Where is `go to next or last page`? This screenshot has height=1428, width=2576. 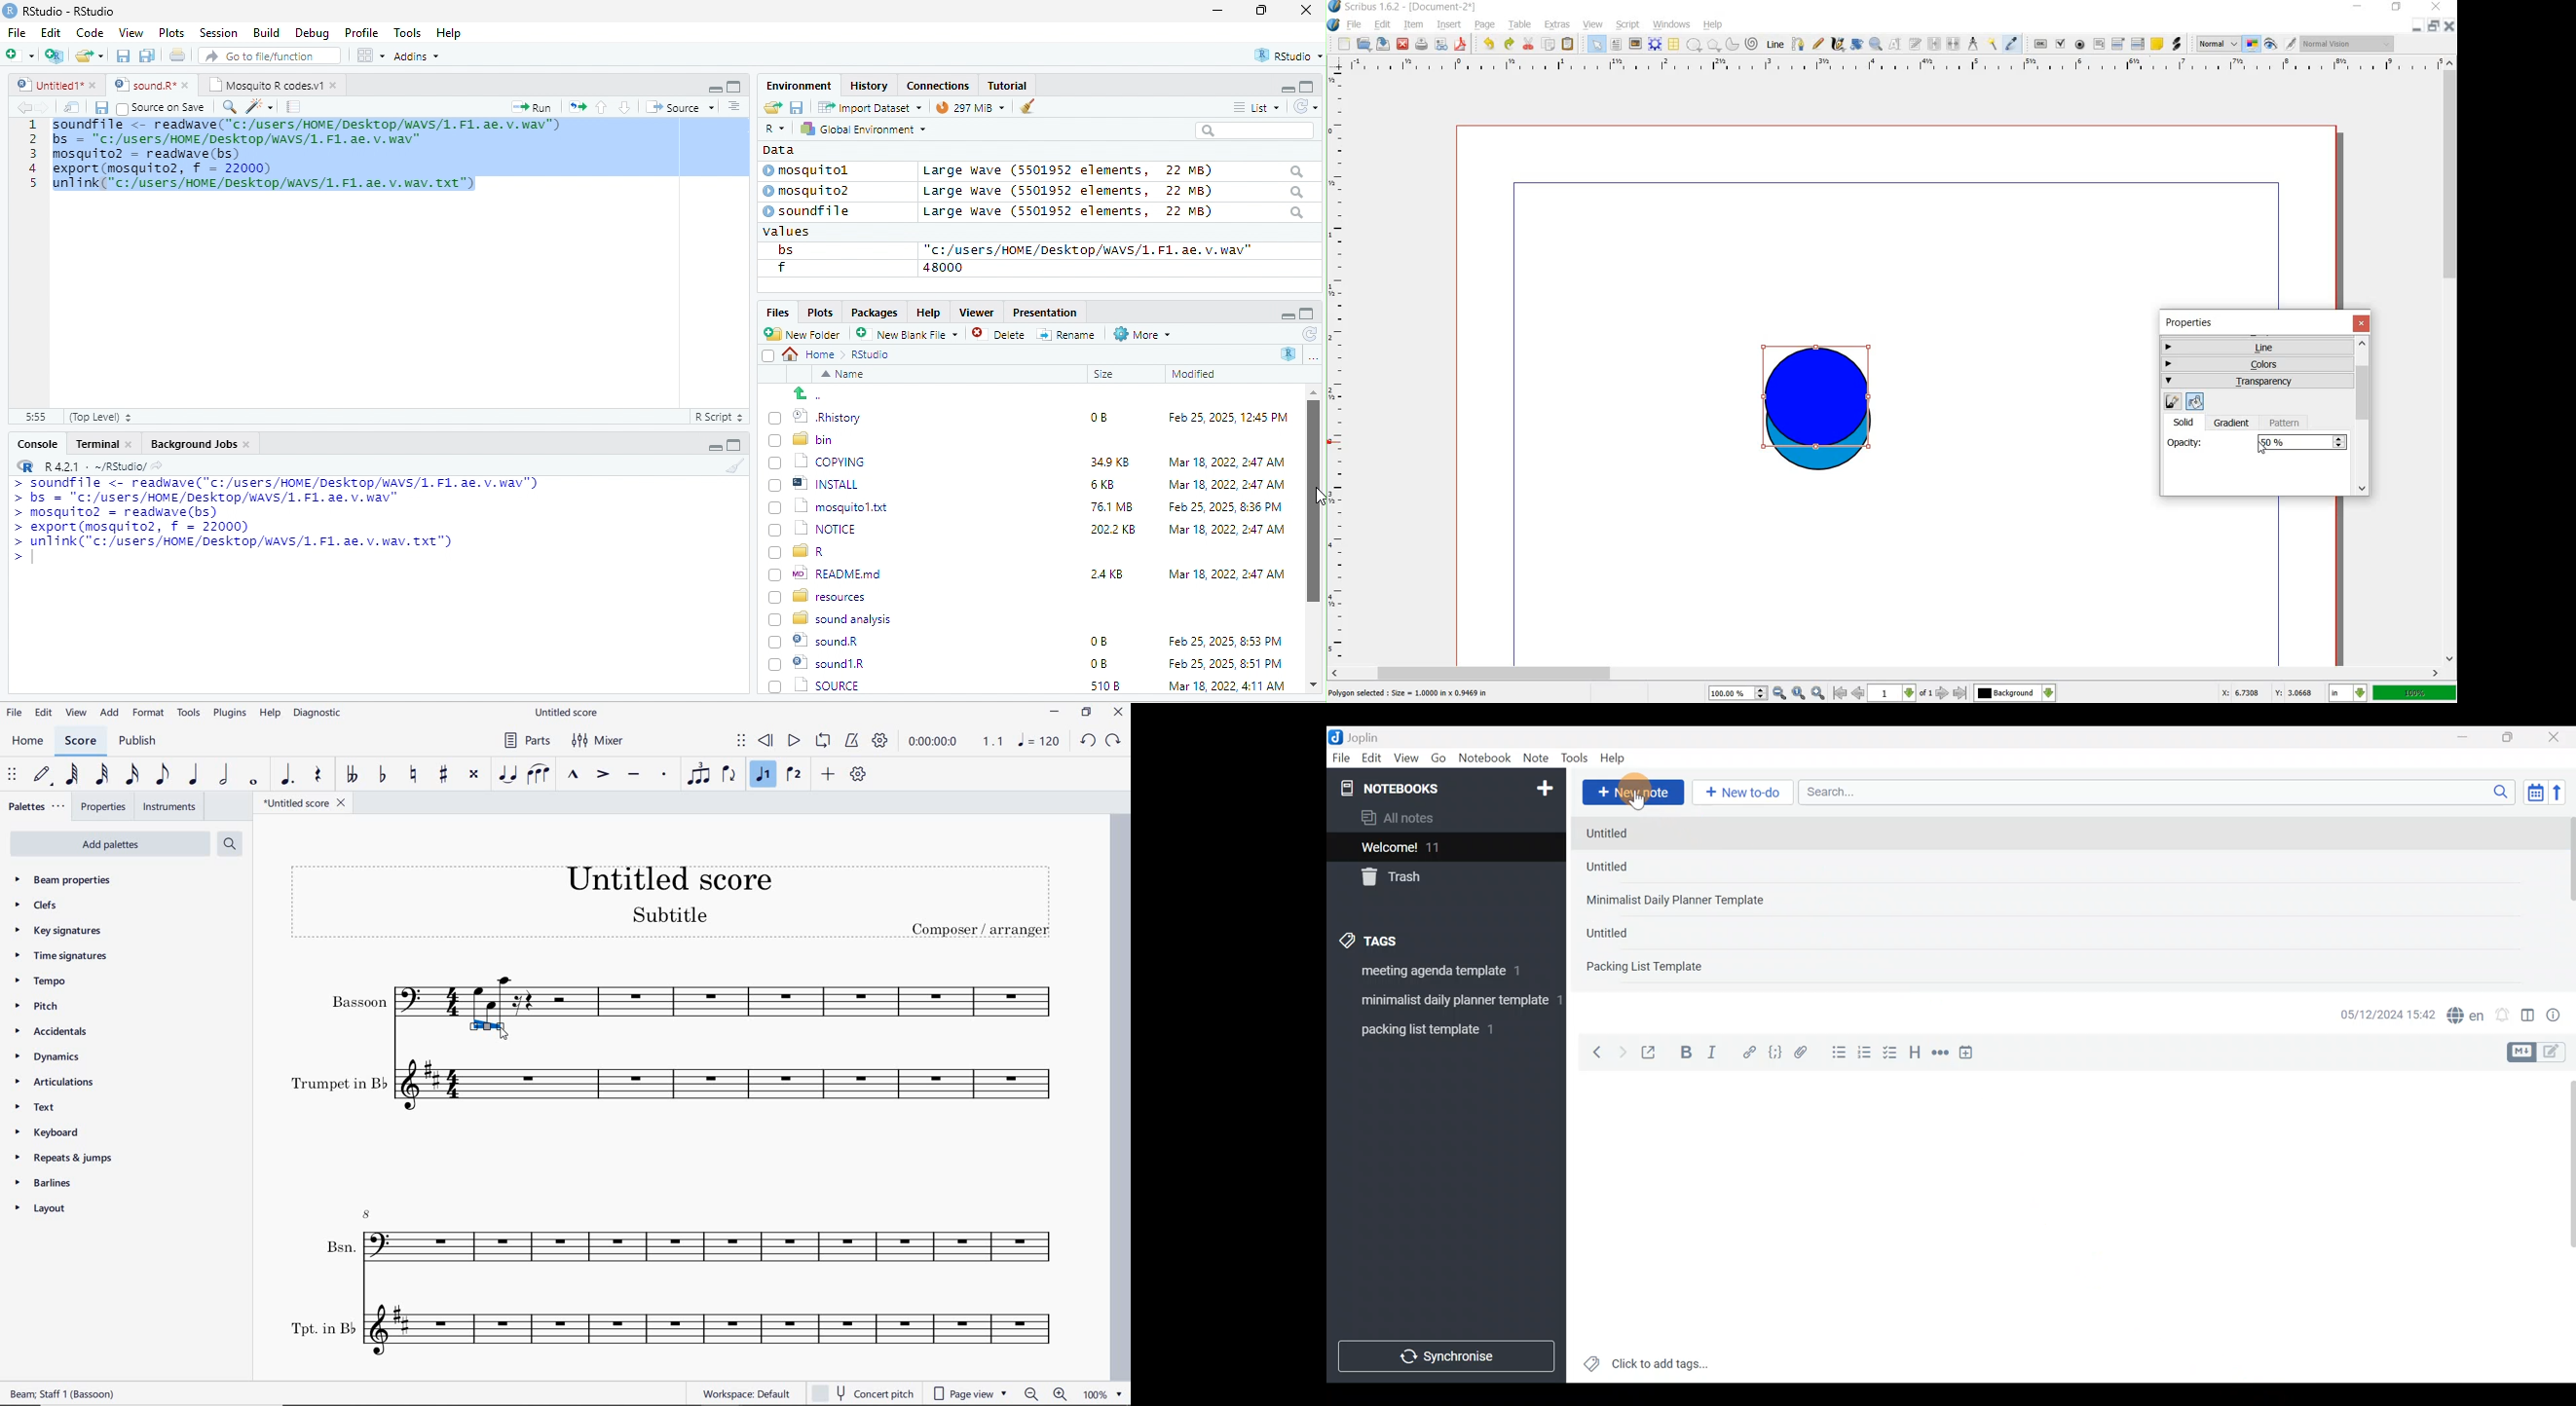 go to next or last page is located at coordinates (1952, 694).